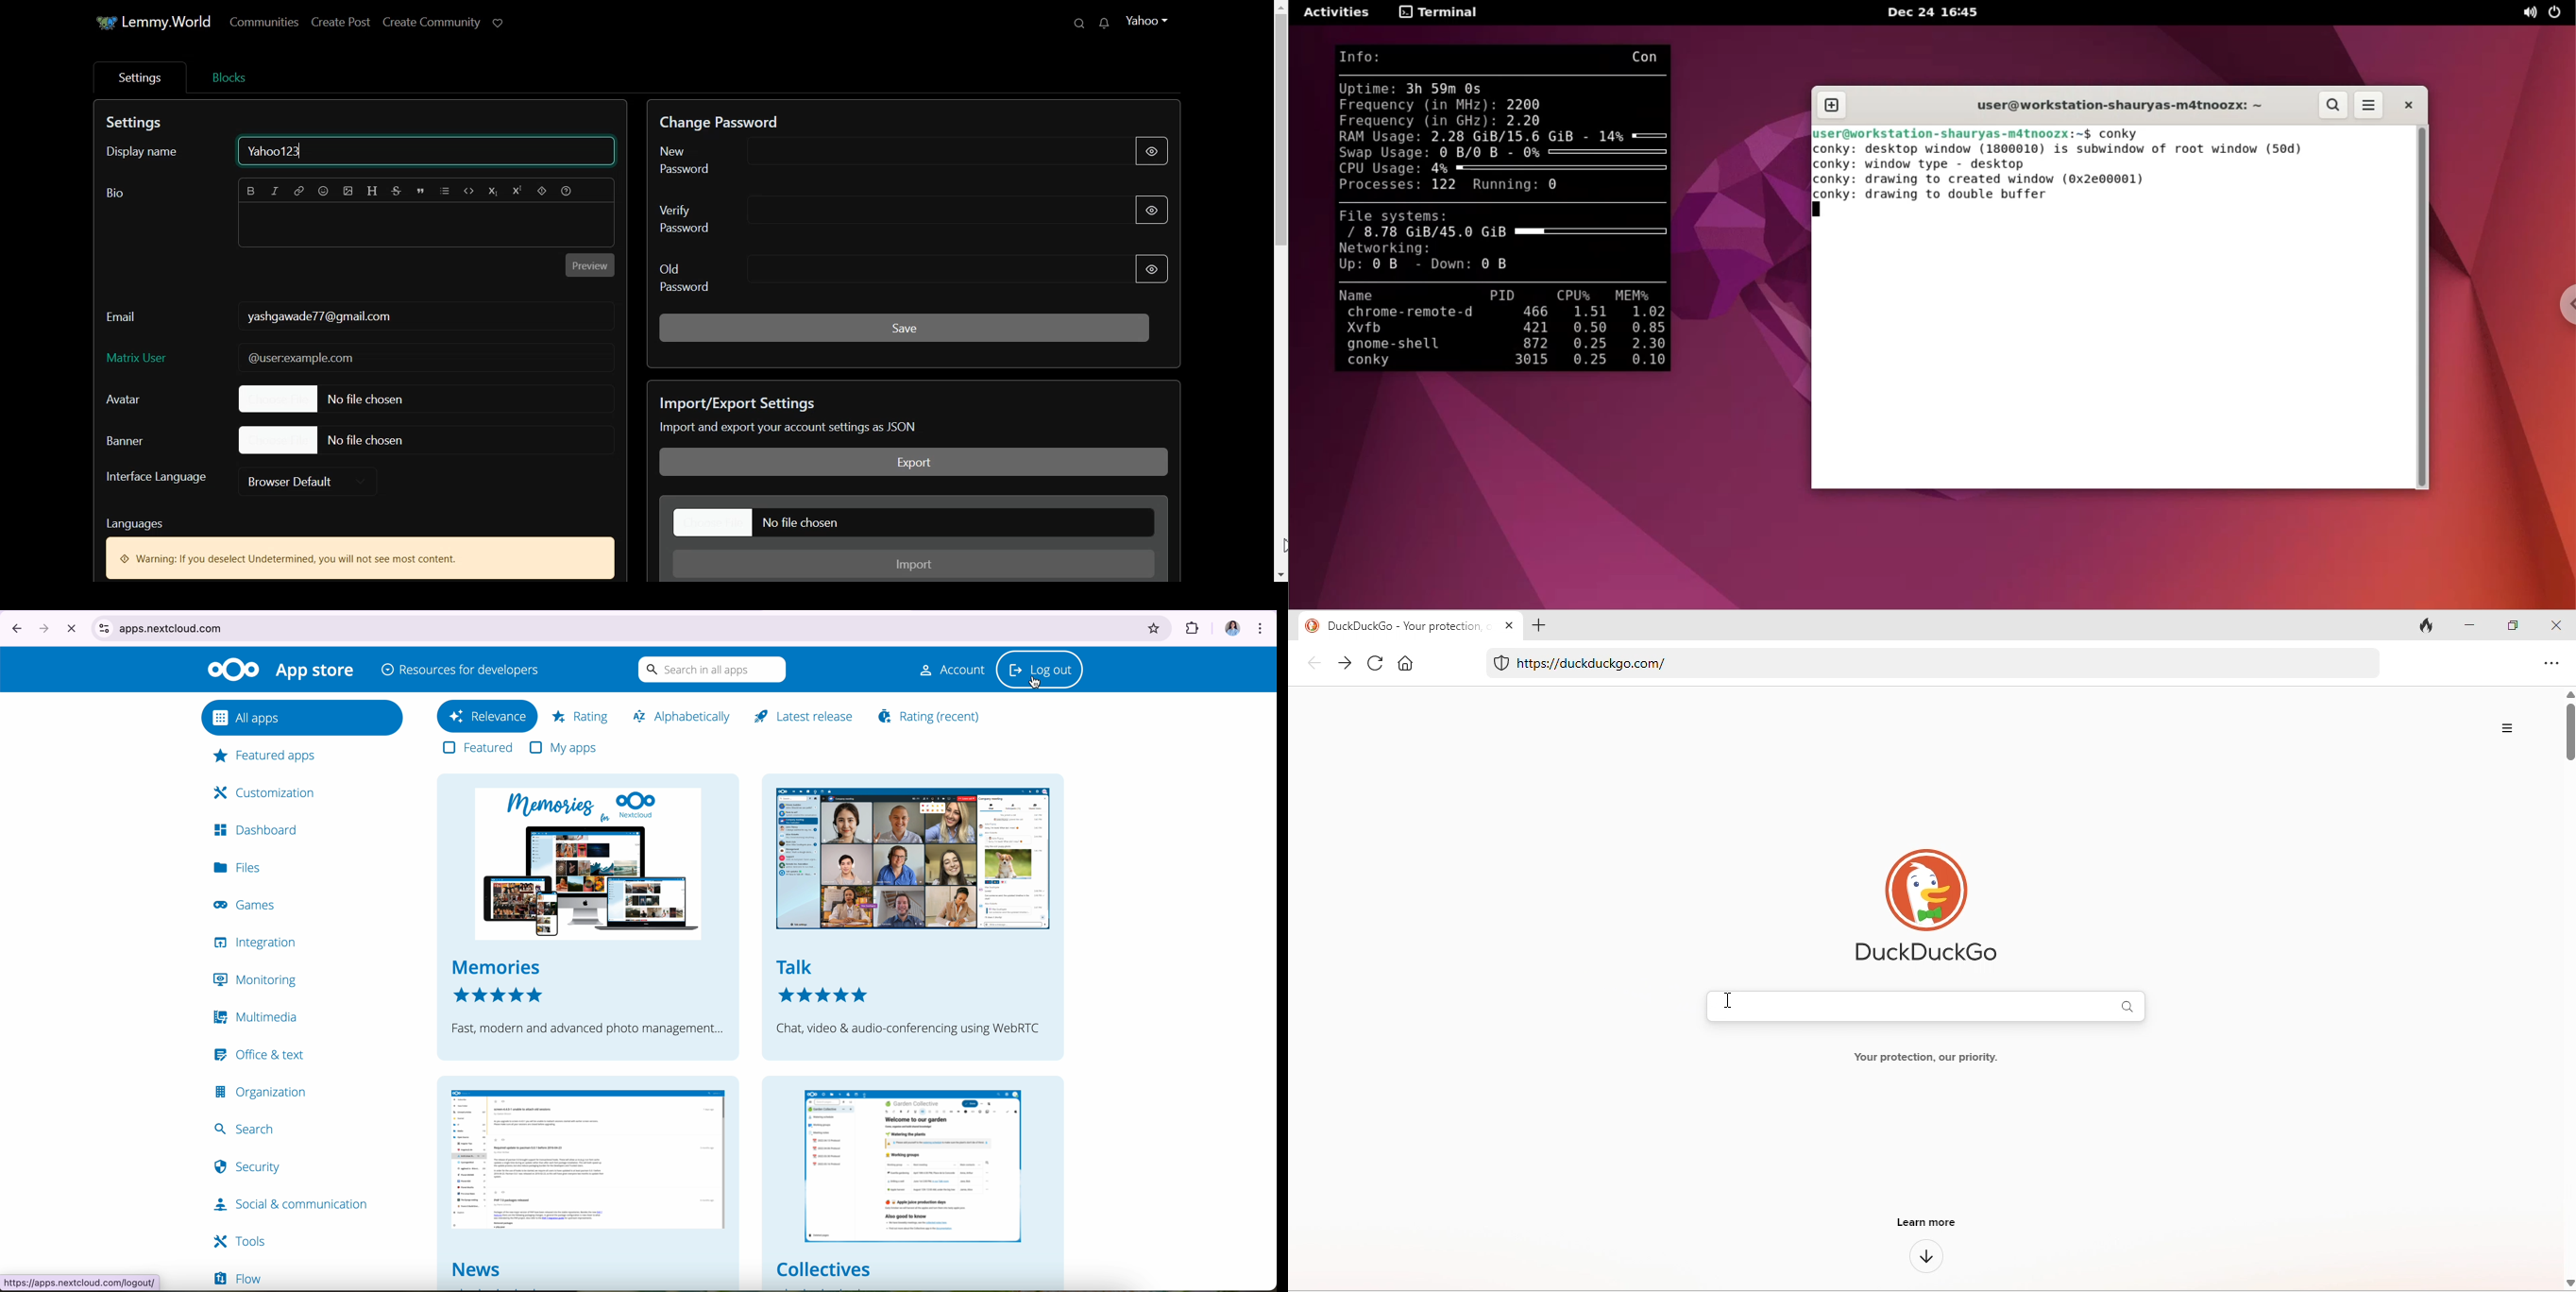 Image resolution: width=2576 pixels, height=1316 pixels. I want to click on minimize, so click(2469, 623).